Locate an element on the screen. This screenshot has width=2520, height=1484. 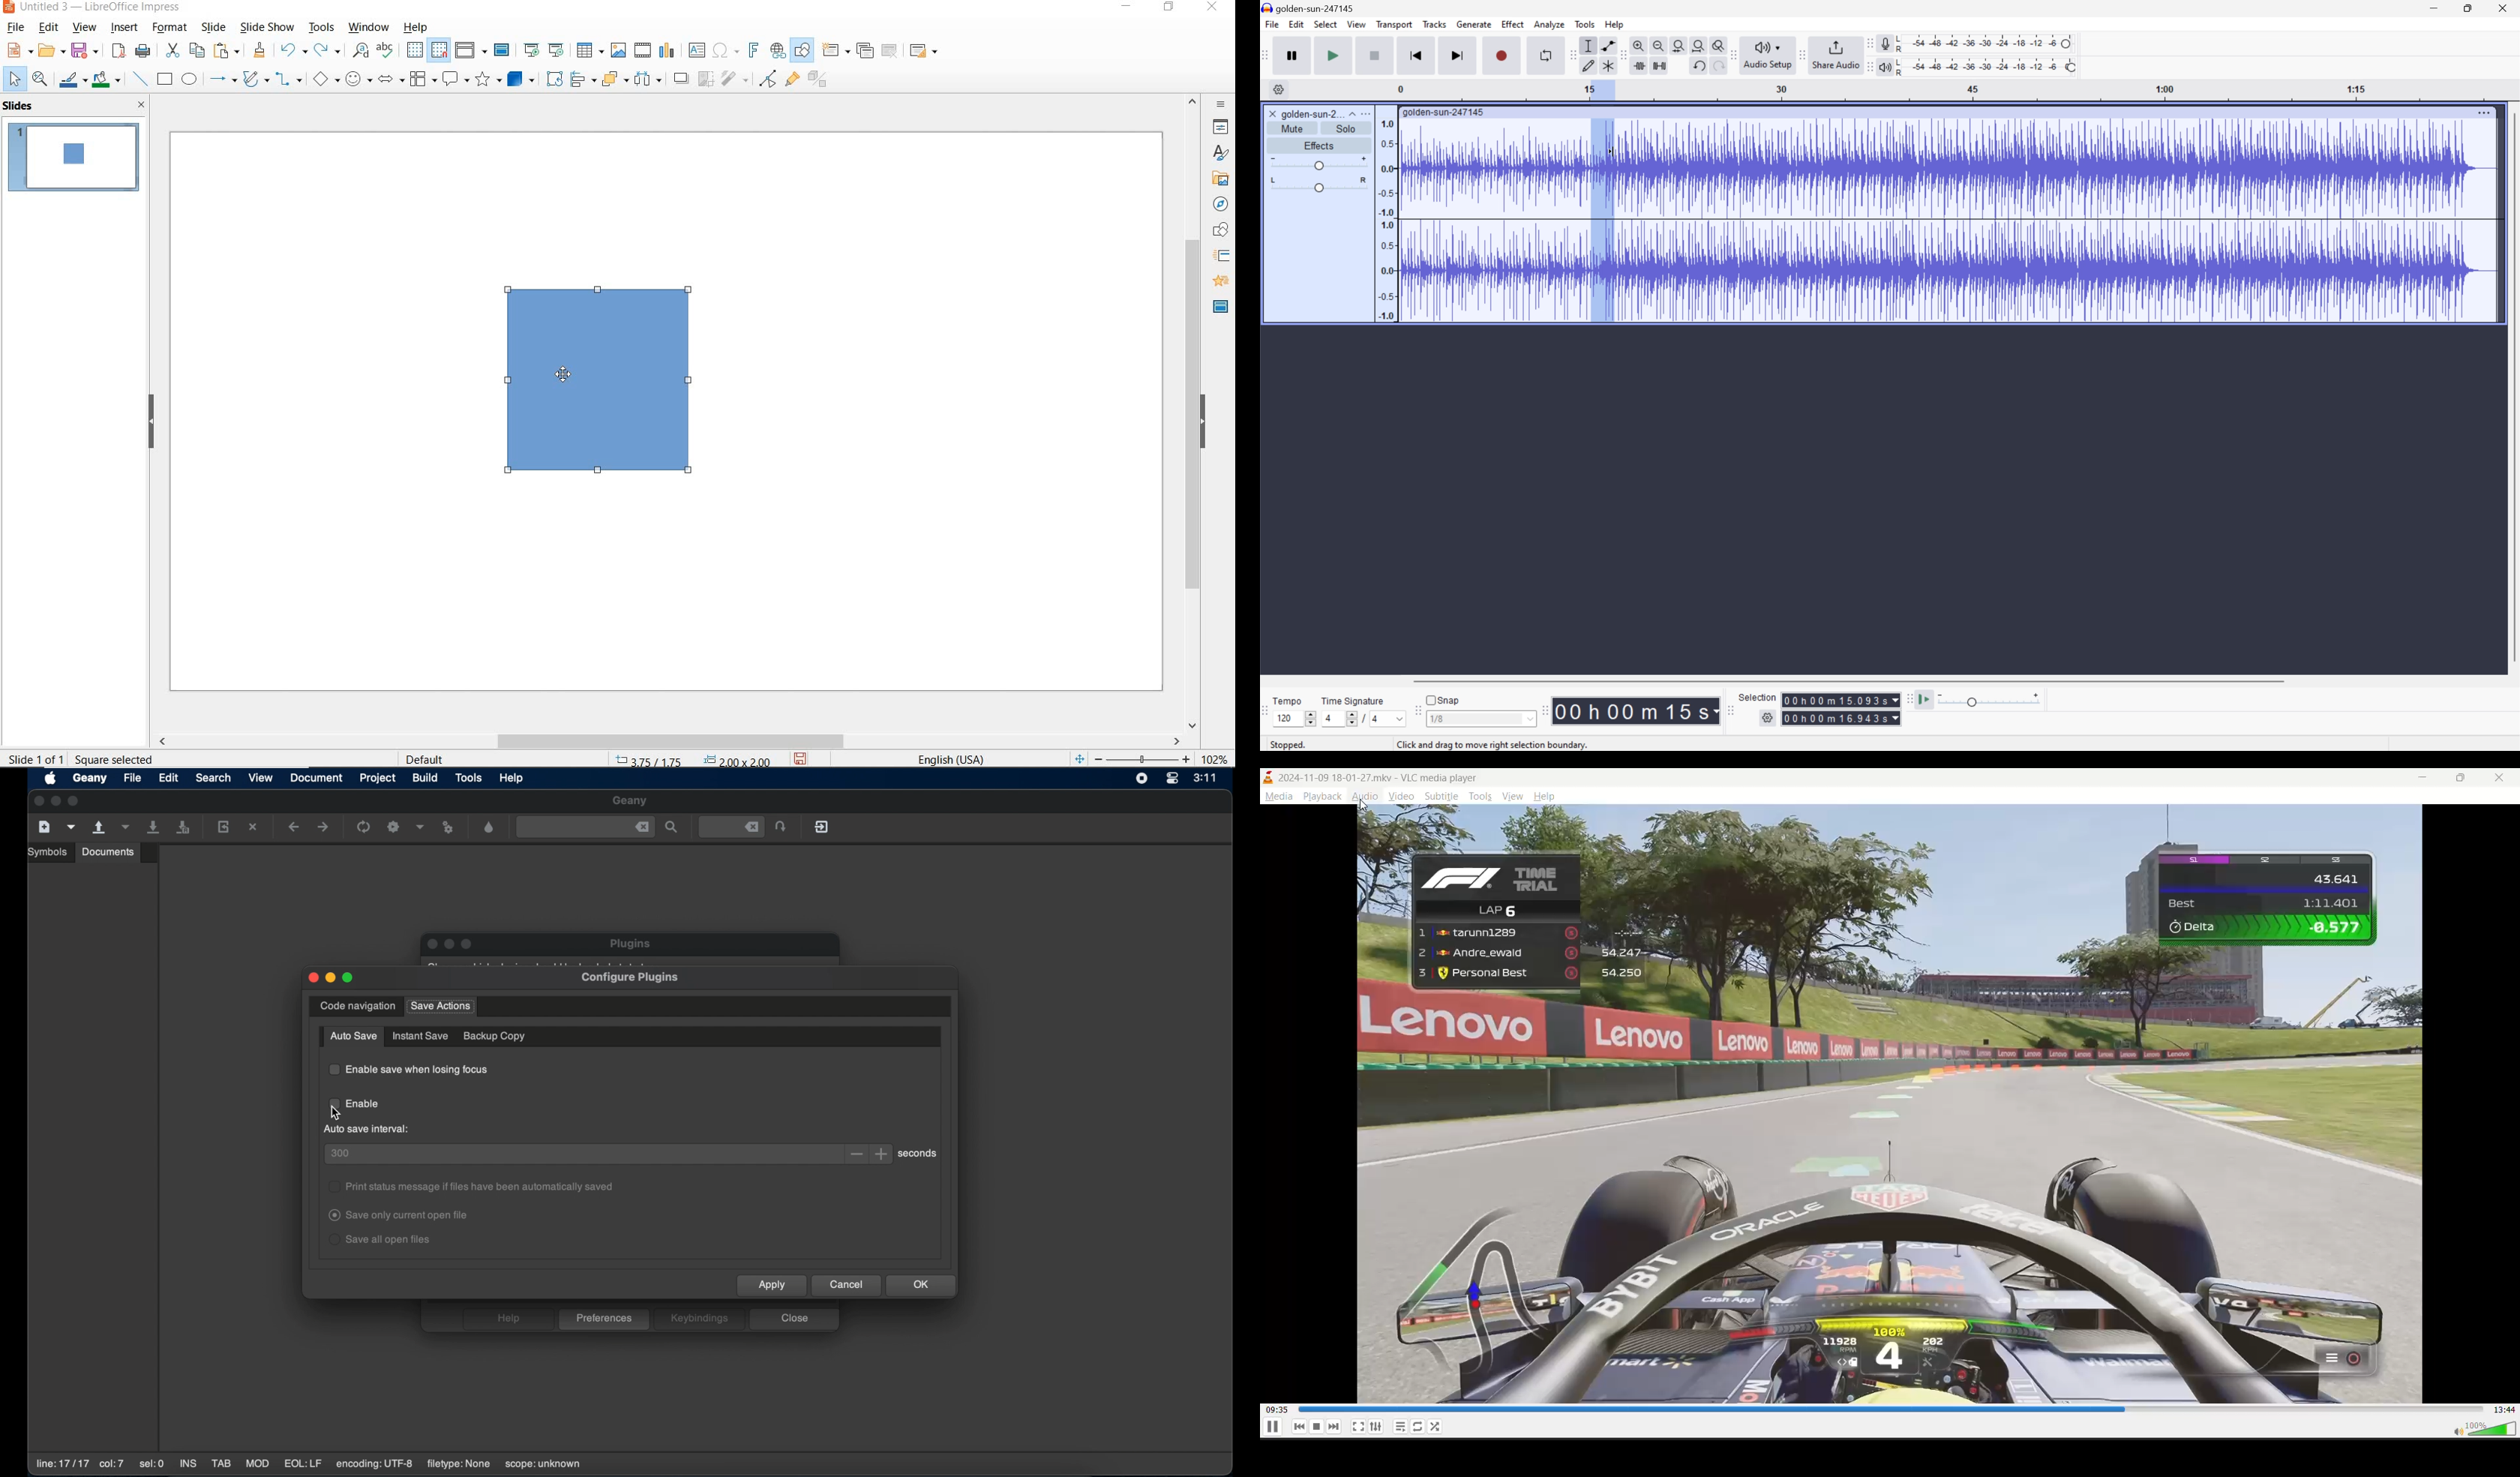
Effect is located at coordinates (1513, 24).